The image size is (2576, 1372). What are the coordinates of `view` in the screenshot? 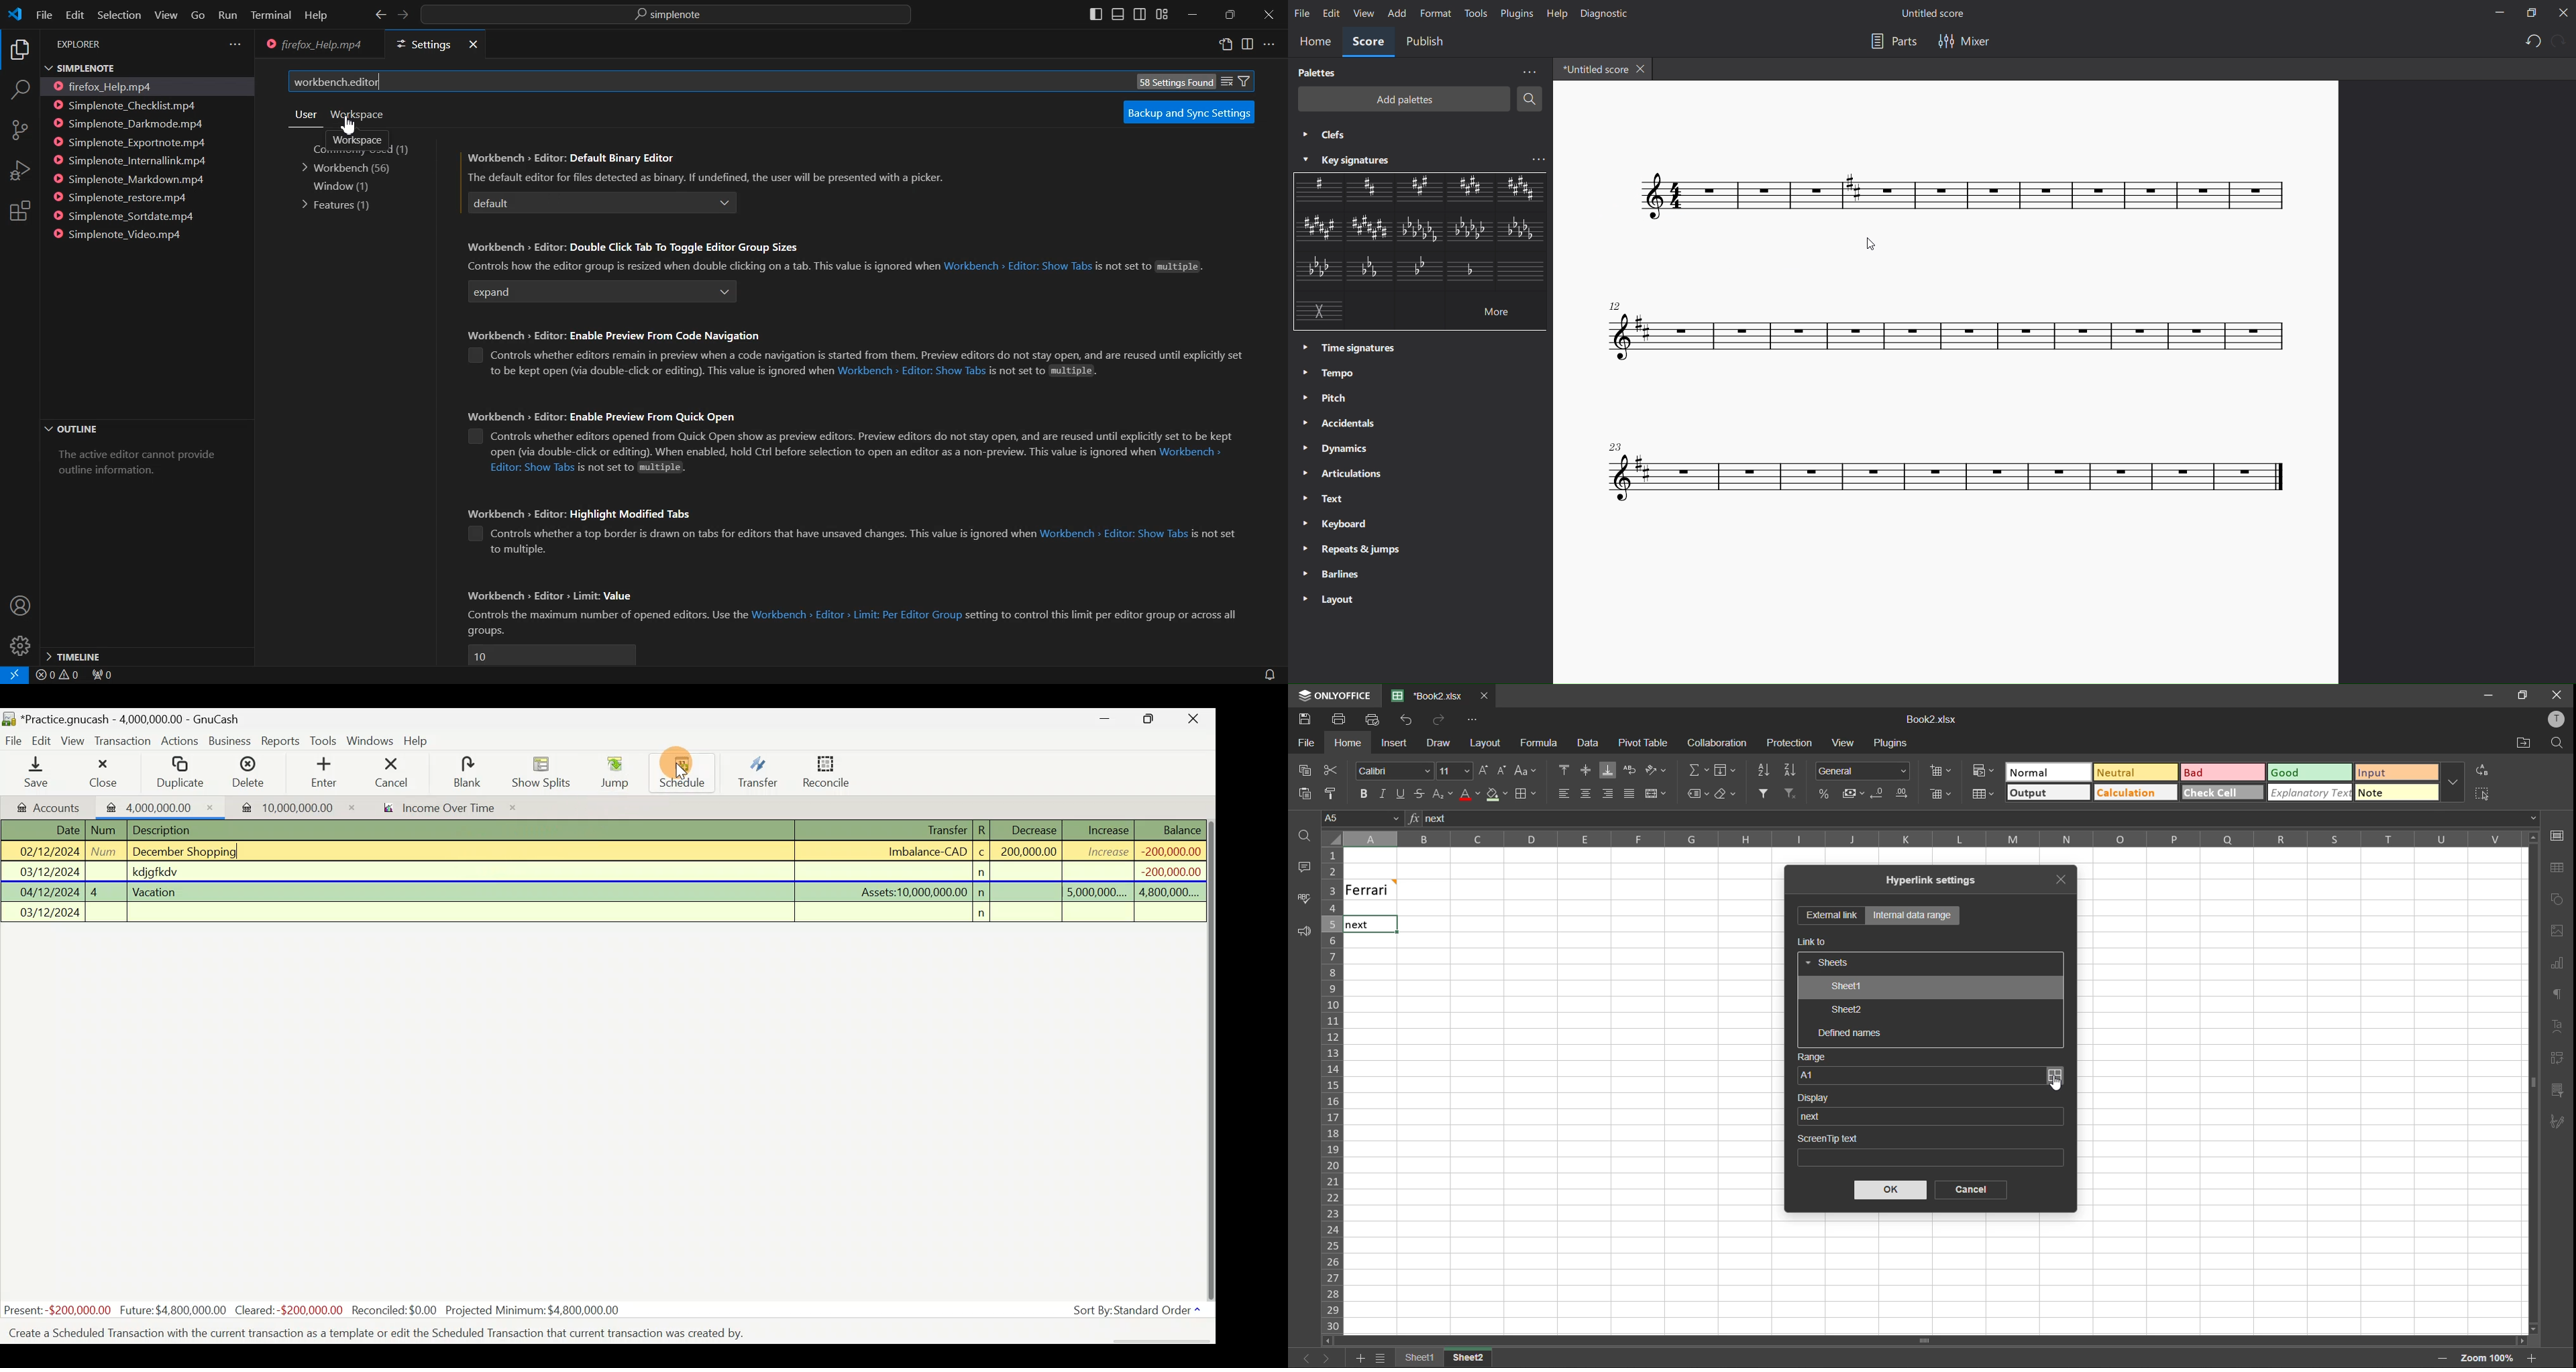 It's located at (1842, 742).